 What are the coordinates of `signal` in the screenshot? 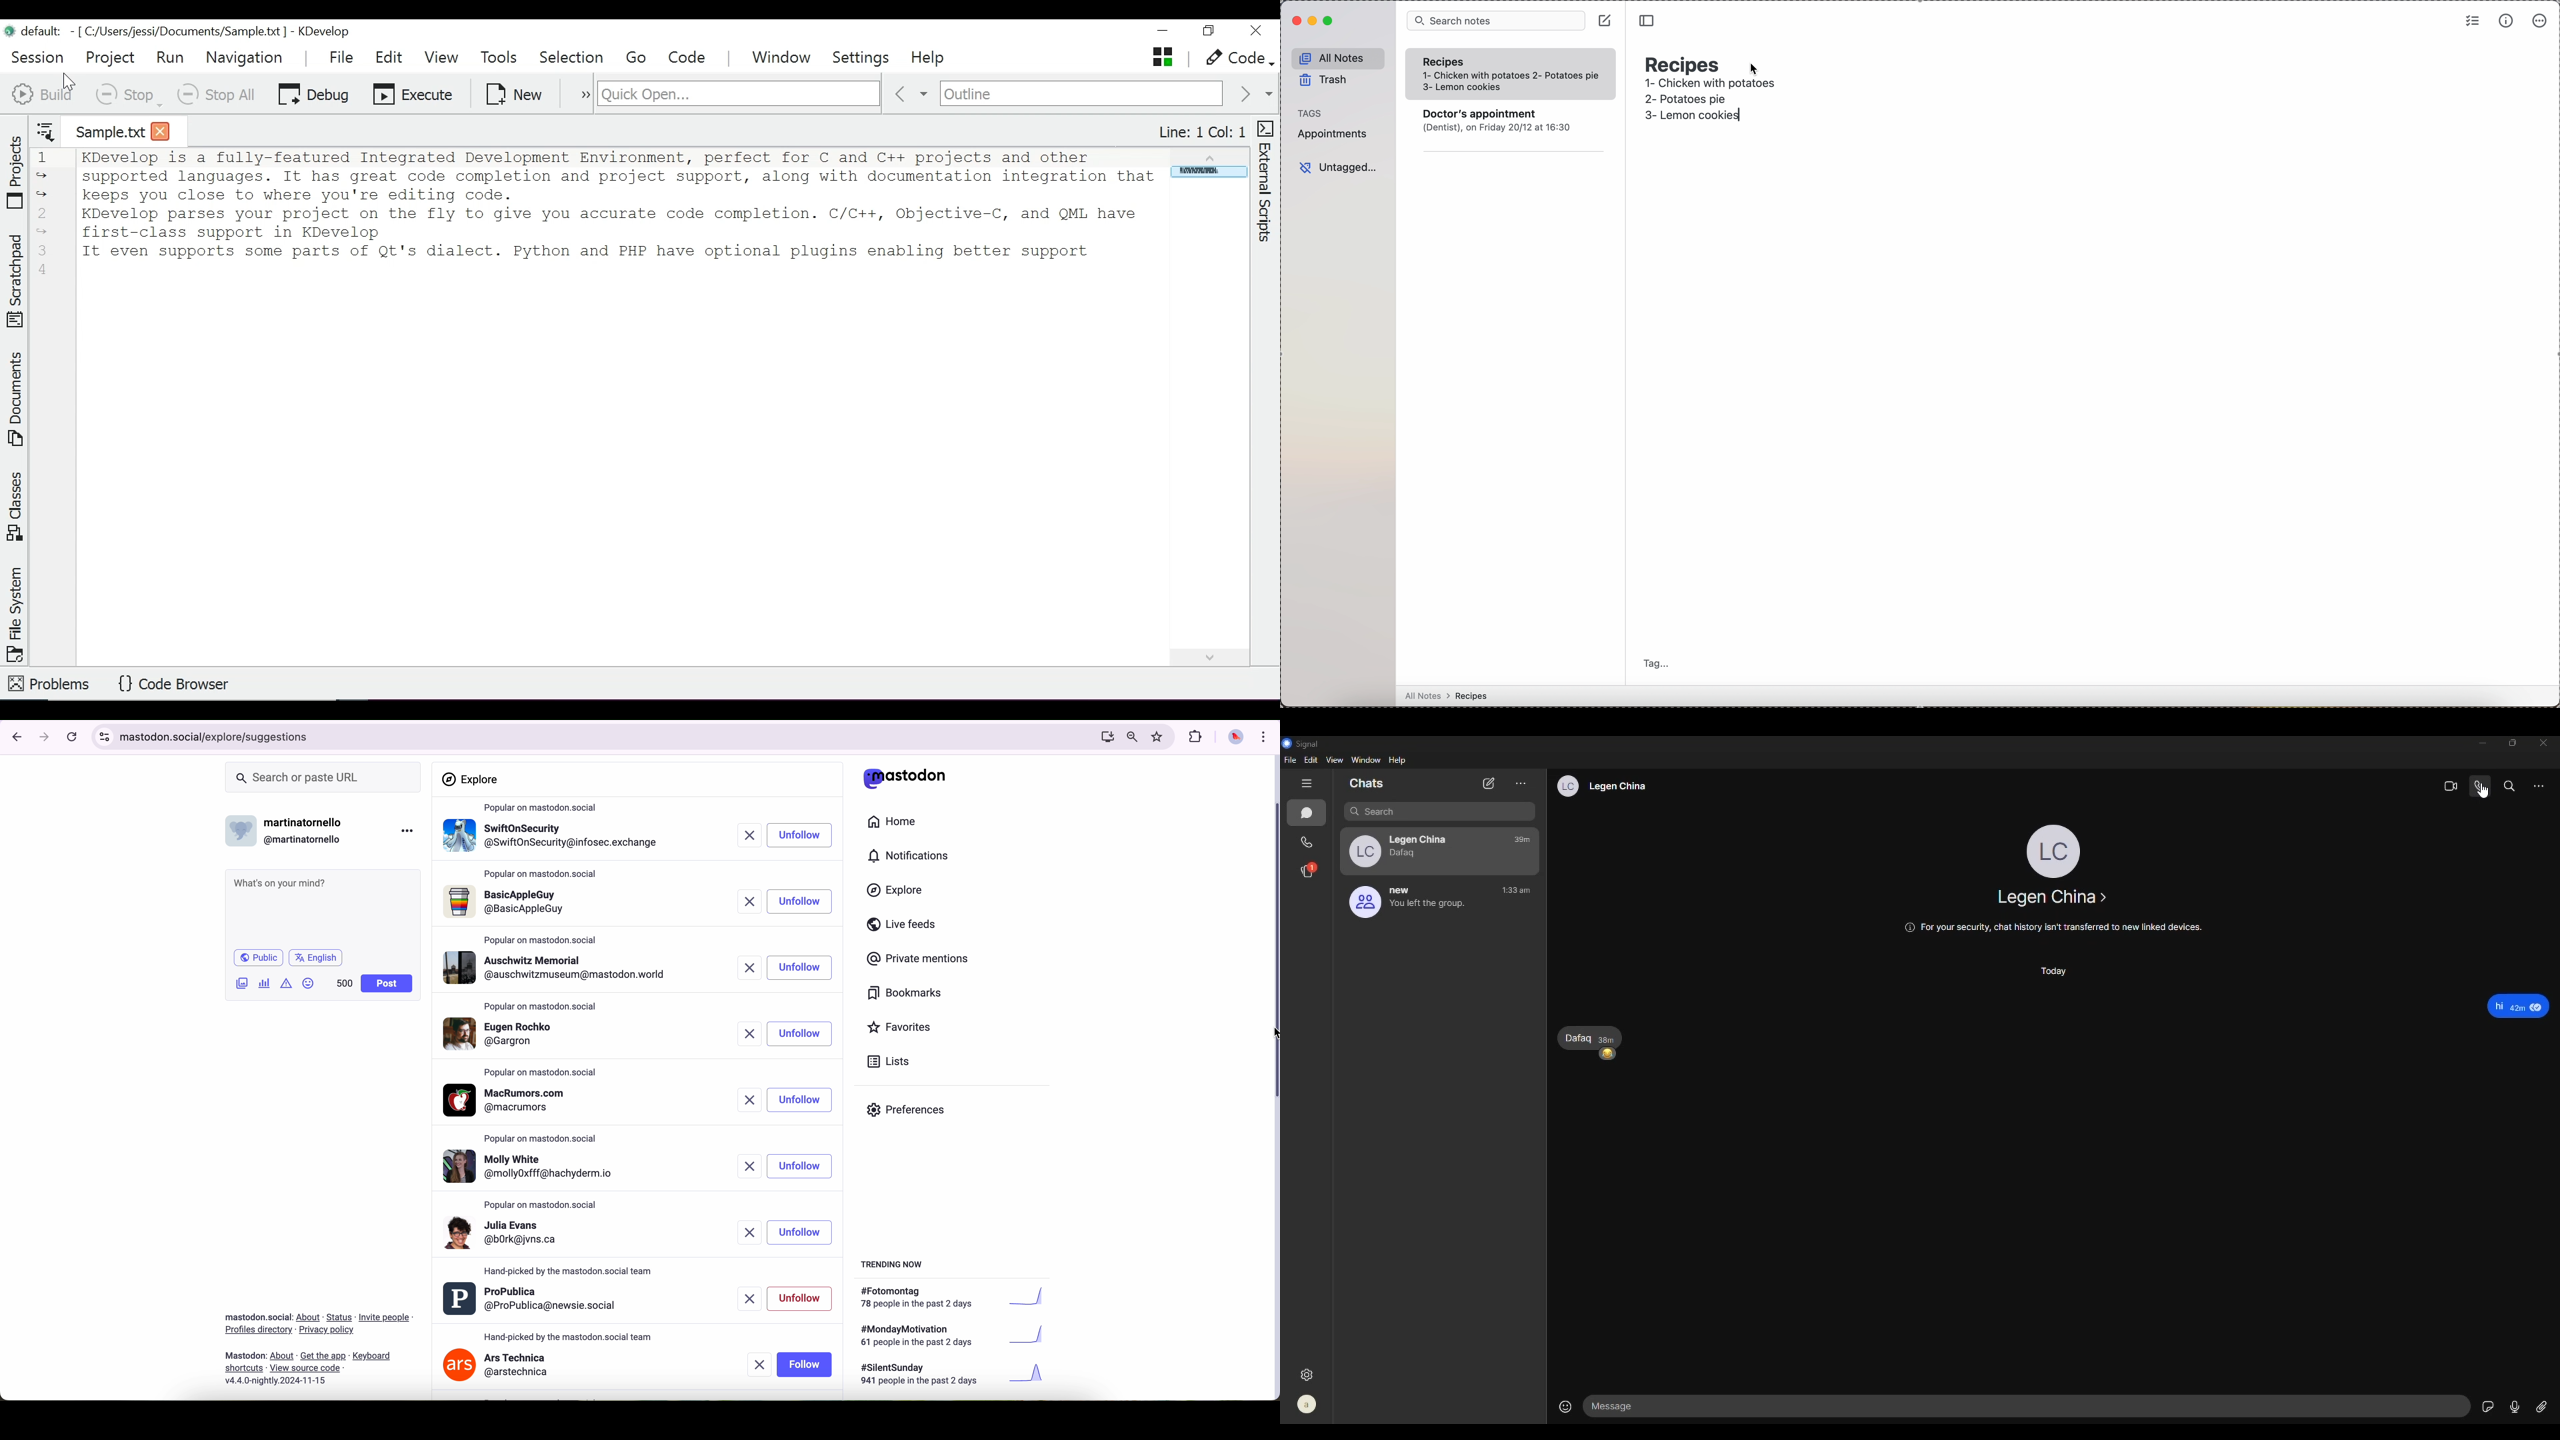 It's located at (1304, 744).